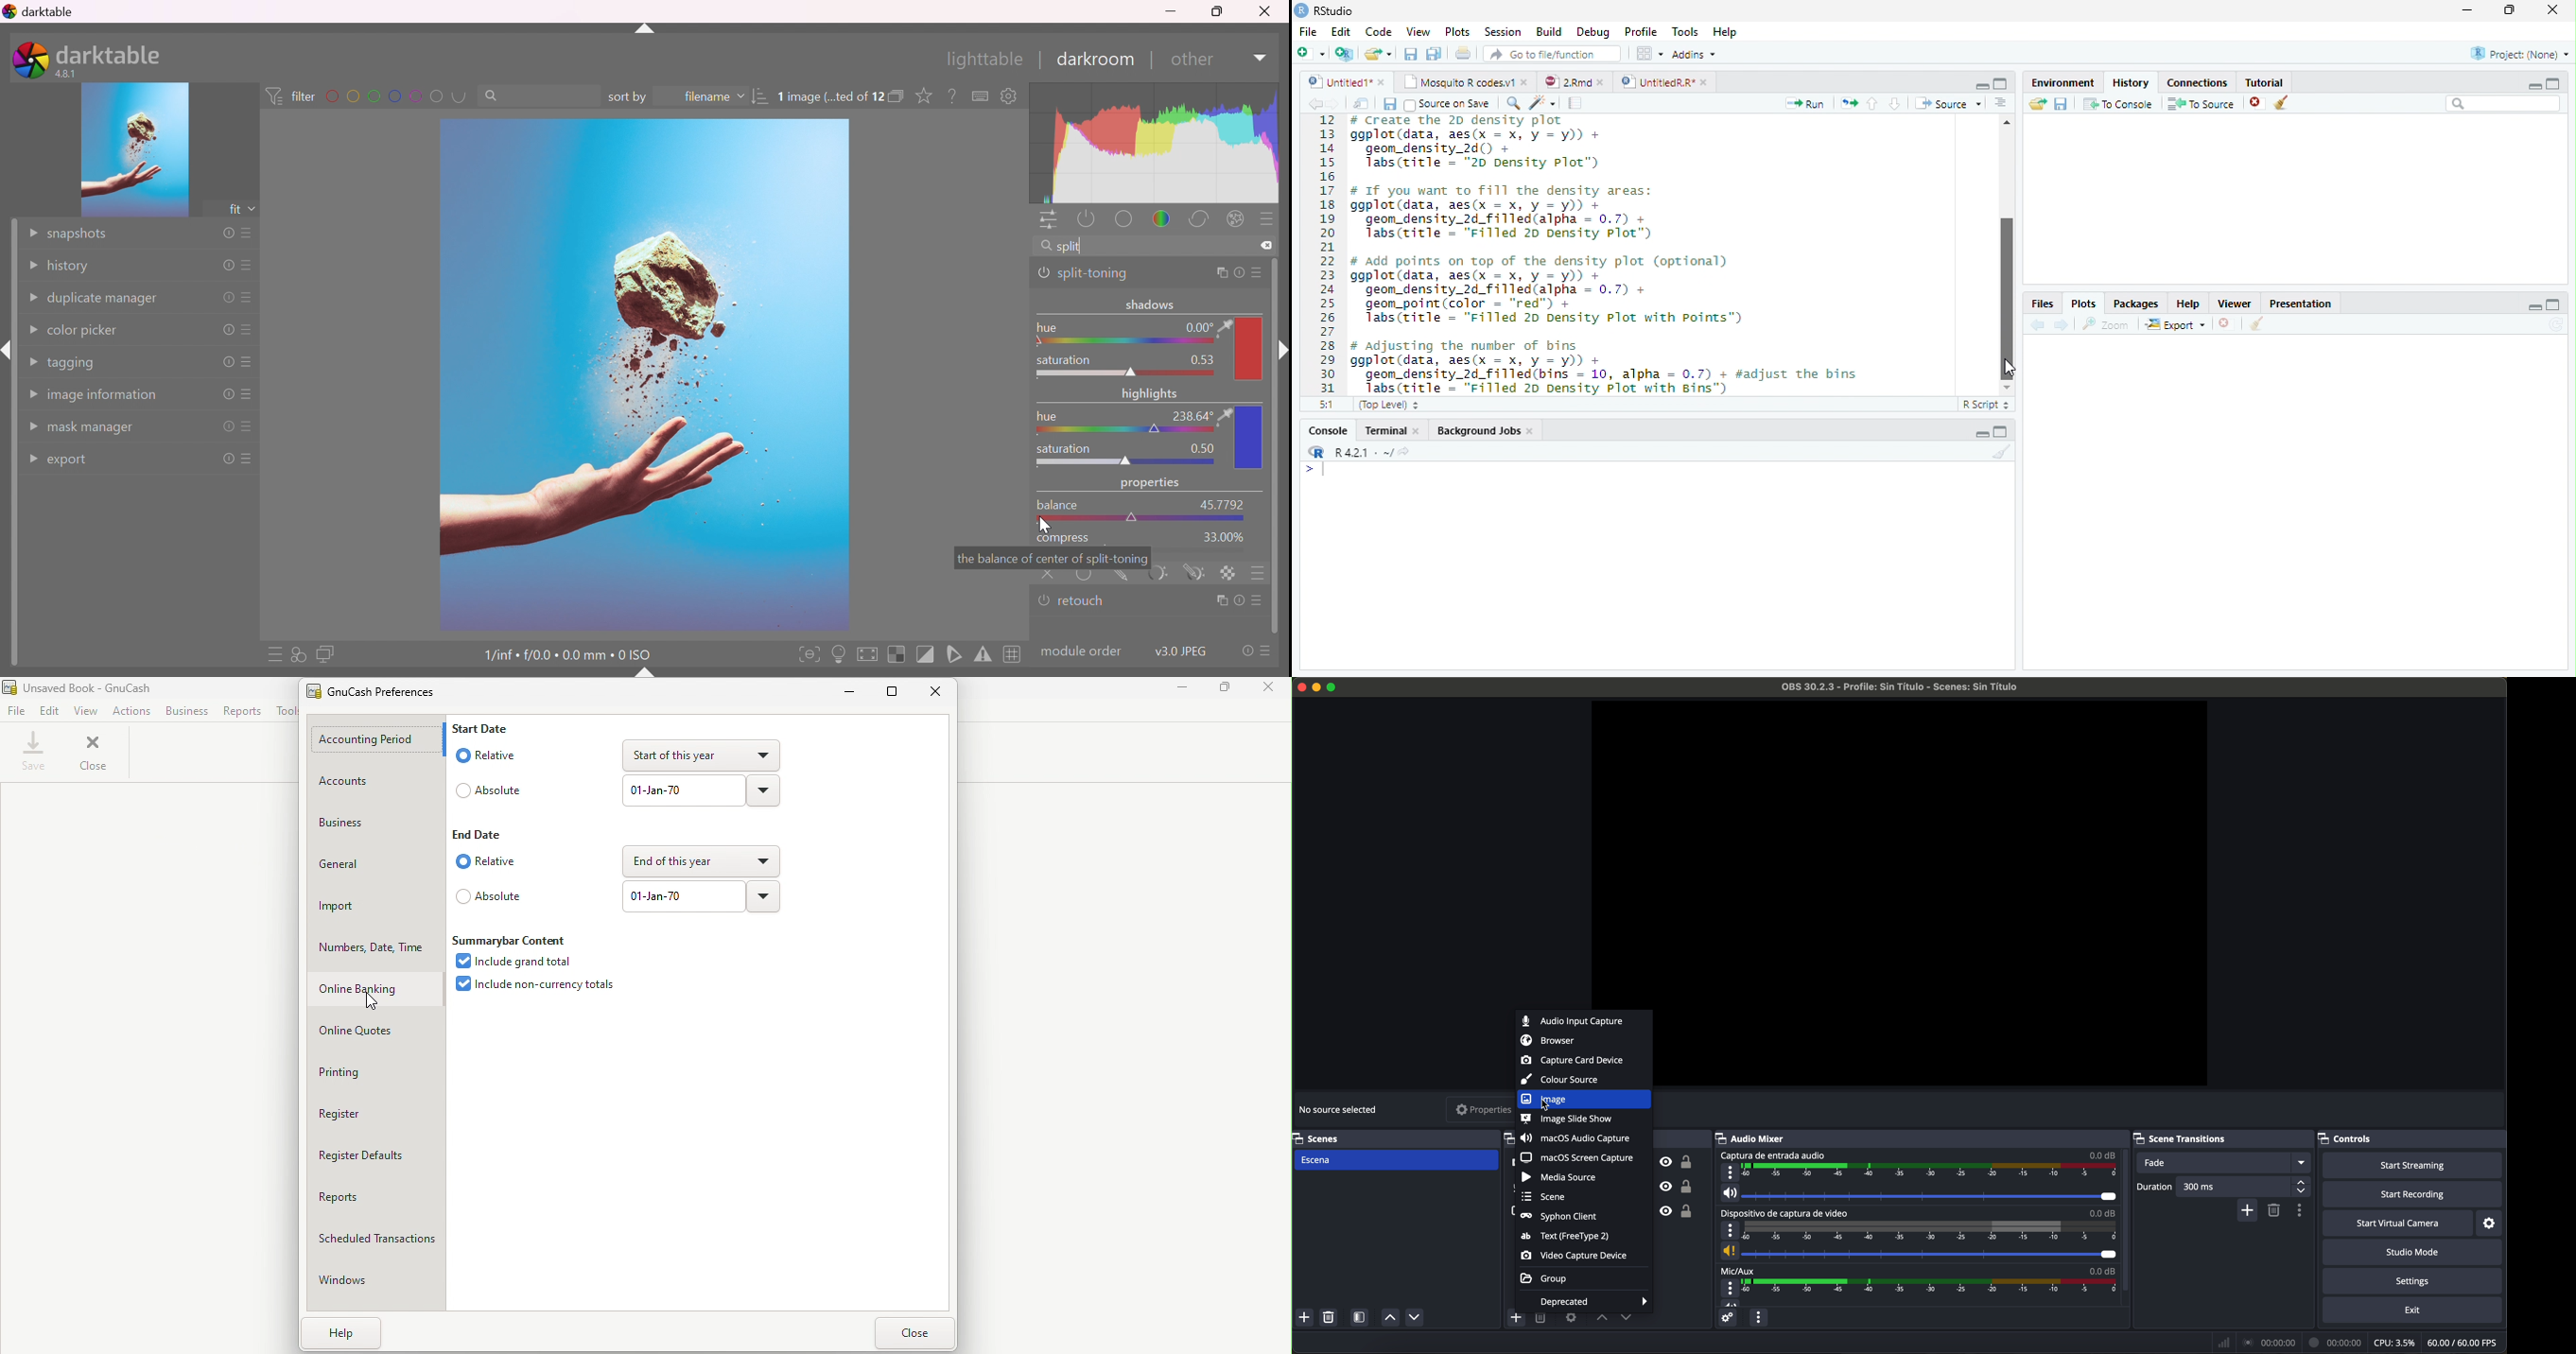 This screenshot has width=2576, height=1372. Describe the element at coordinates (1308, 33) in the screenshot. I see `File` at that location.